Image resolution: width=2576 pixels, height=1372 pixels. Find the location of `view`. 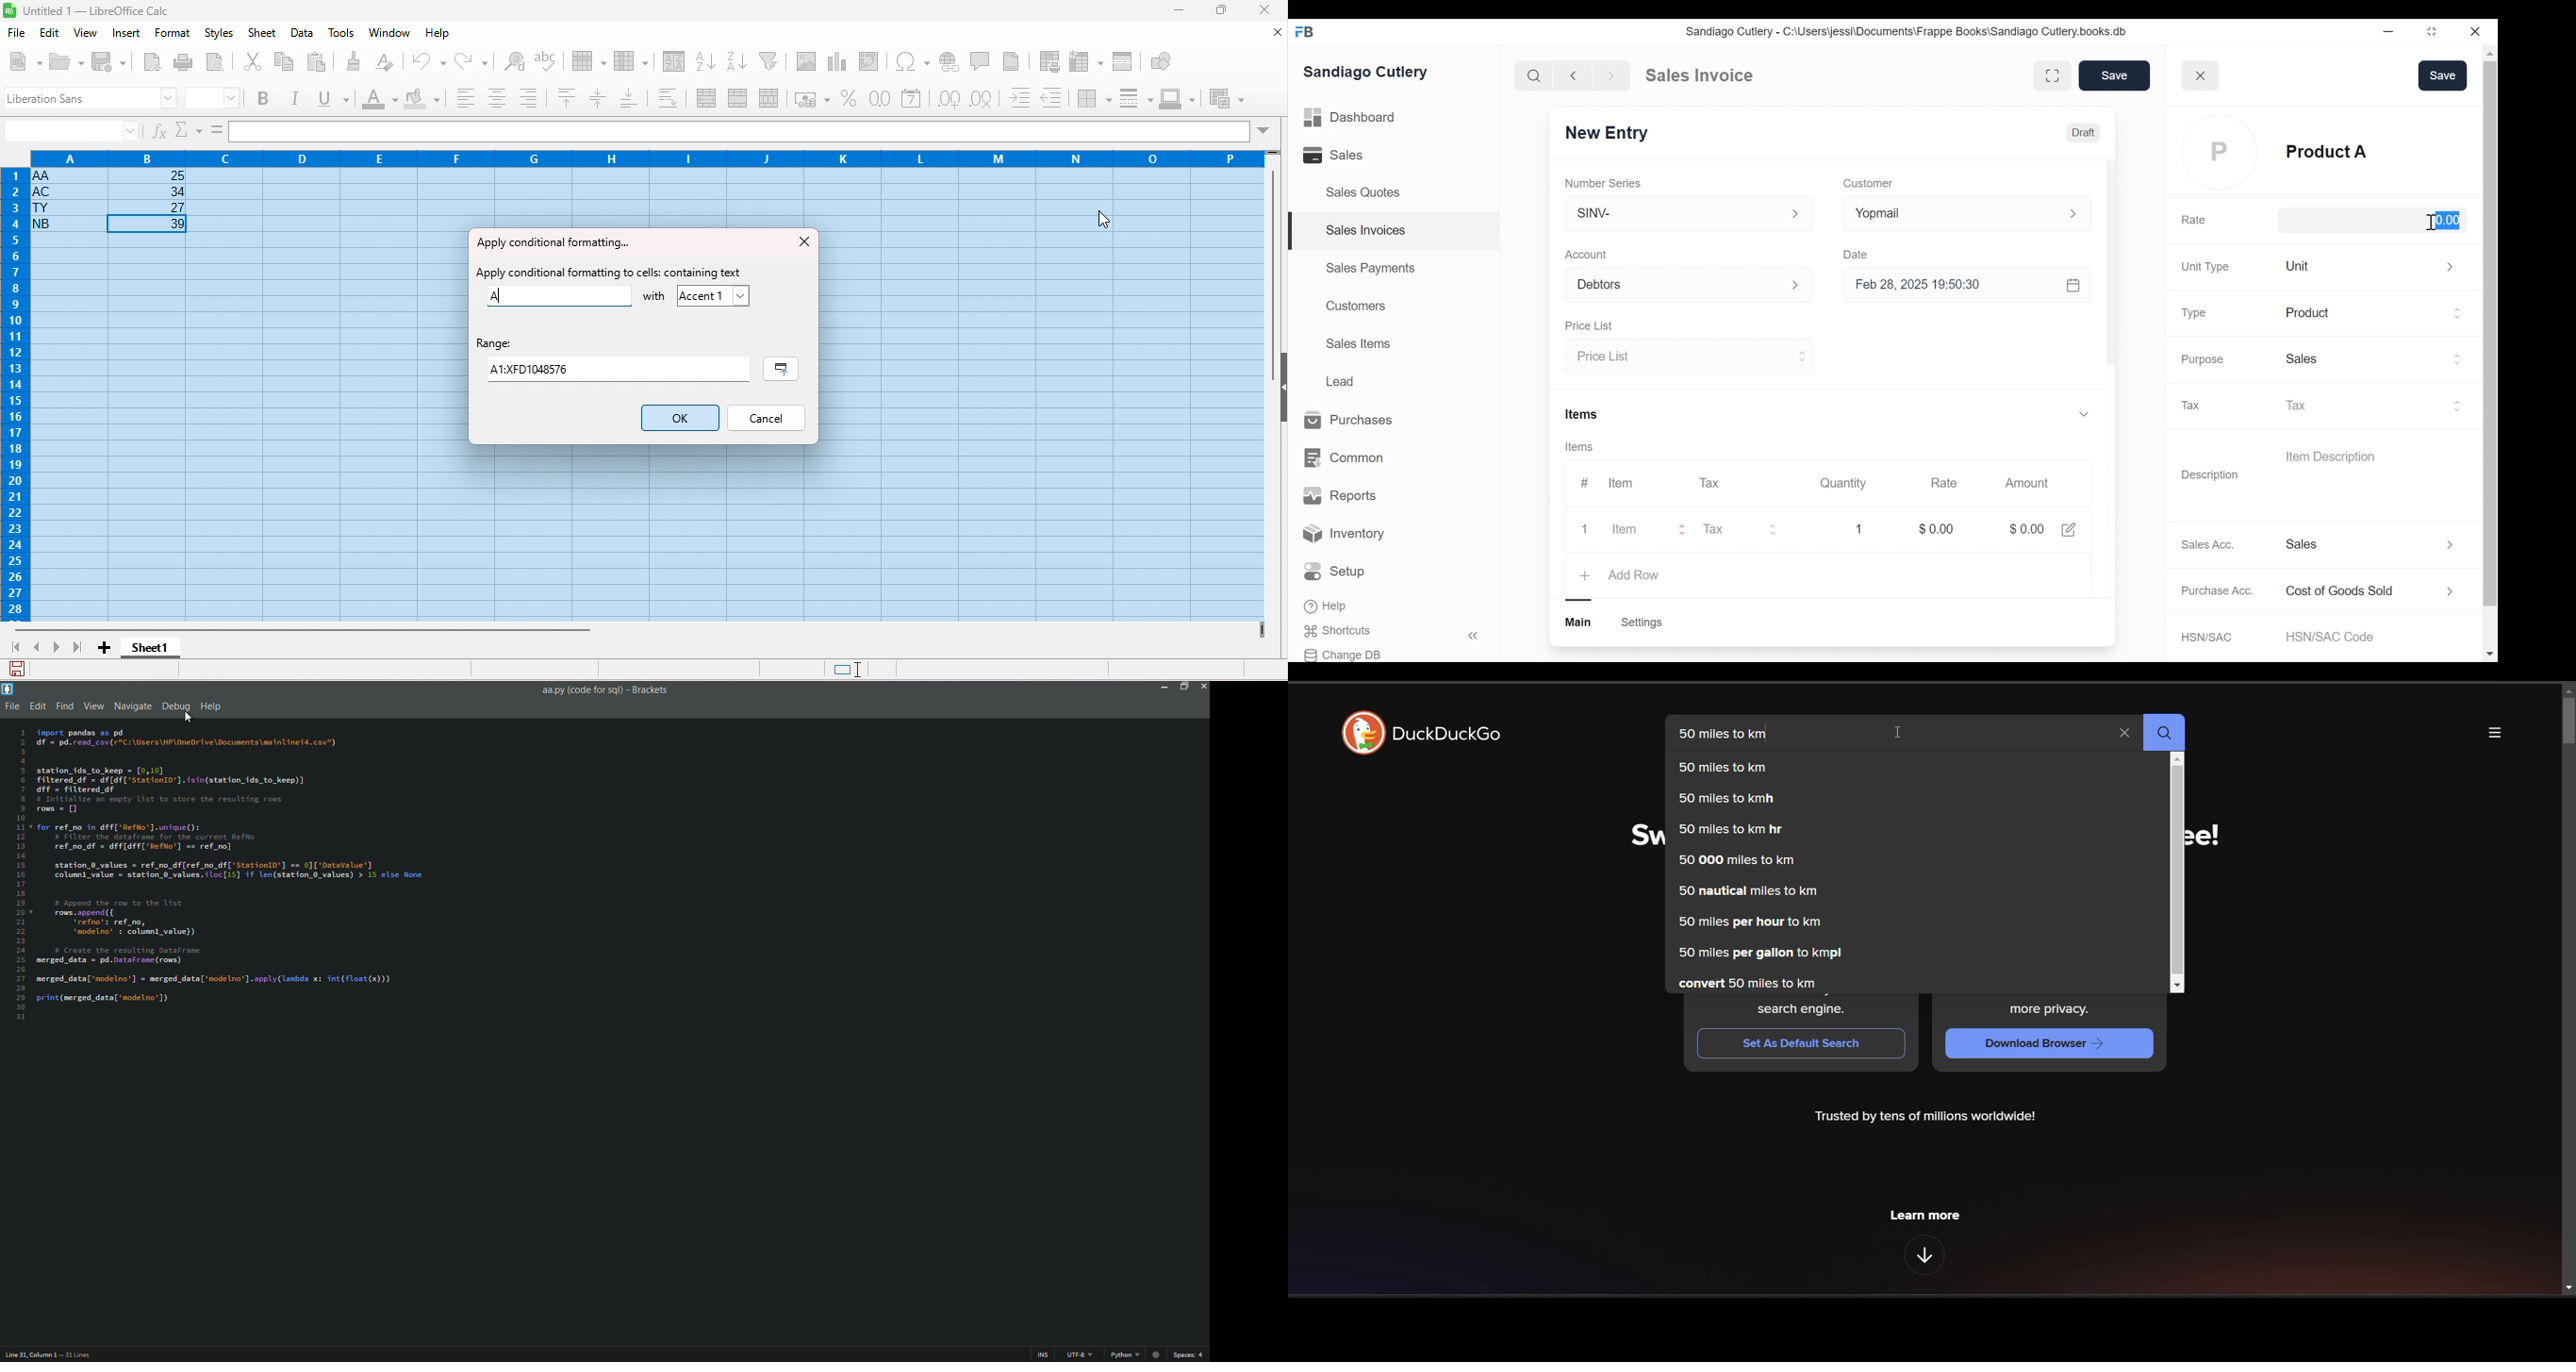

view is located at coordinates (85, 34).